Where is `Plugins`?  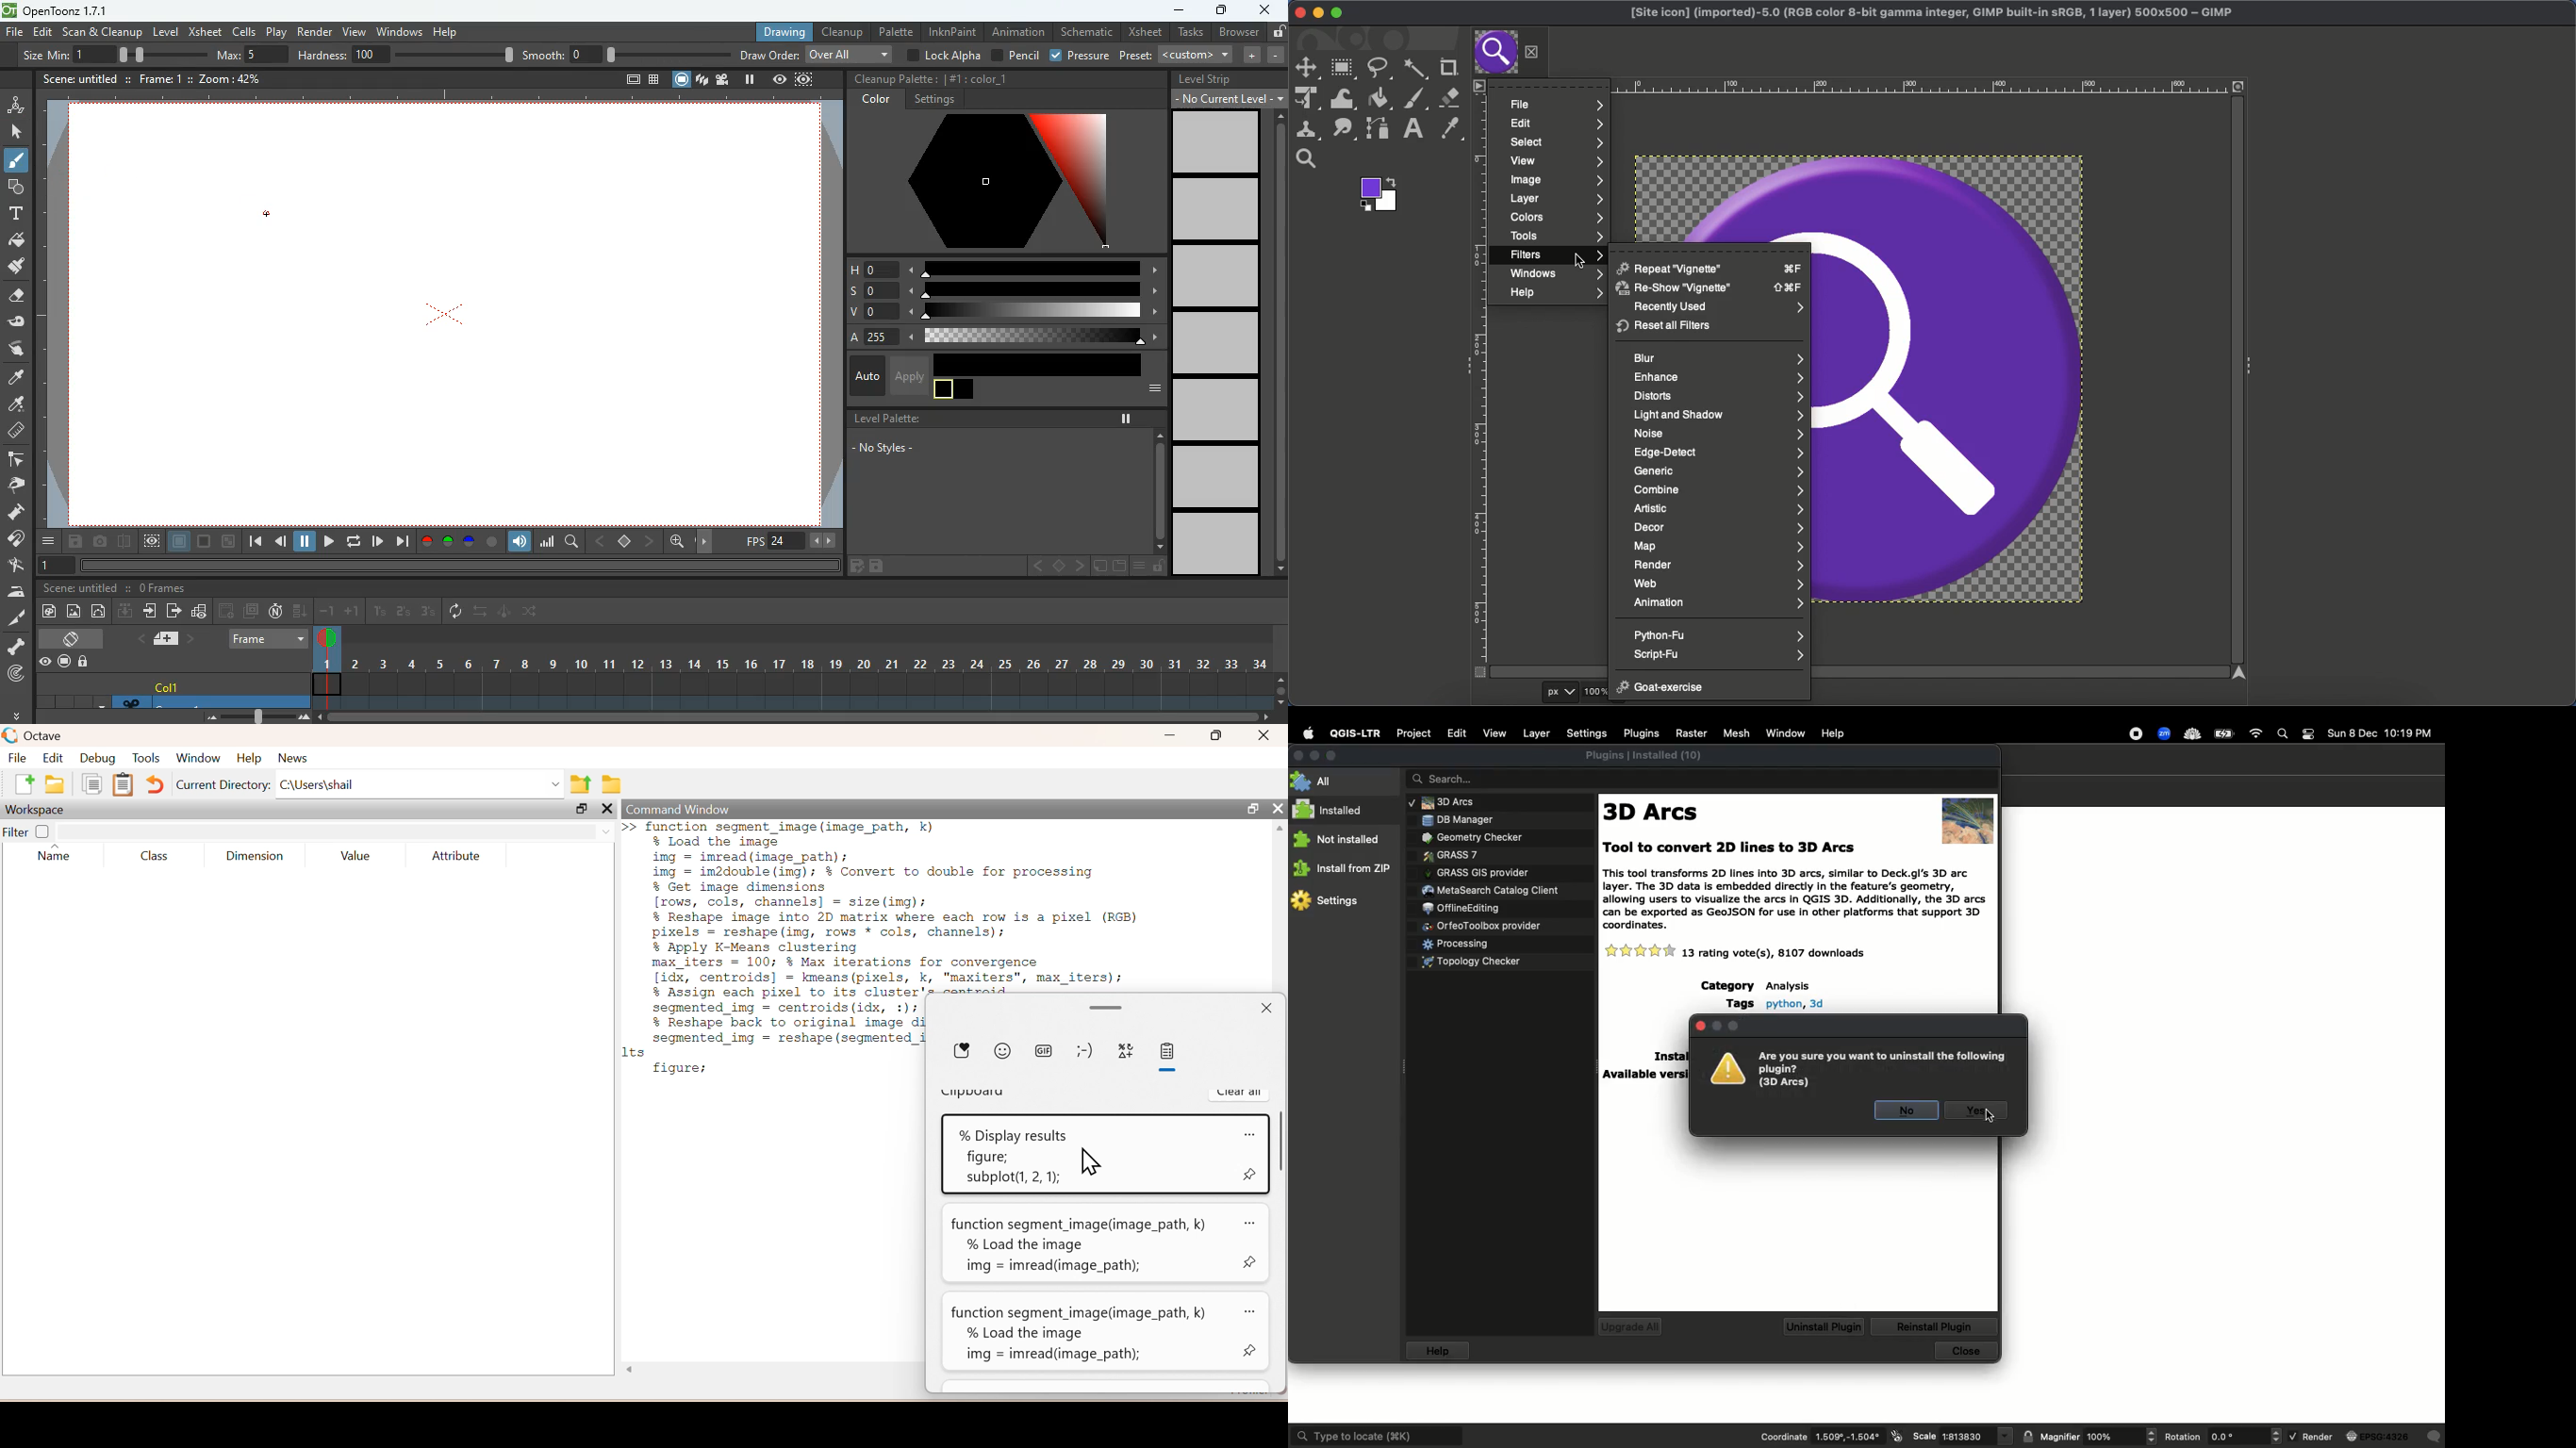 Plugins is located at coordinates (1492, 887).